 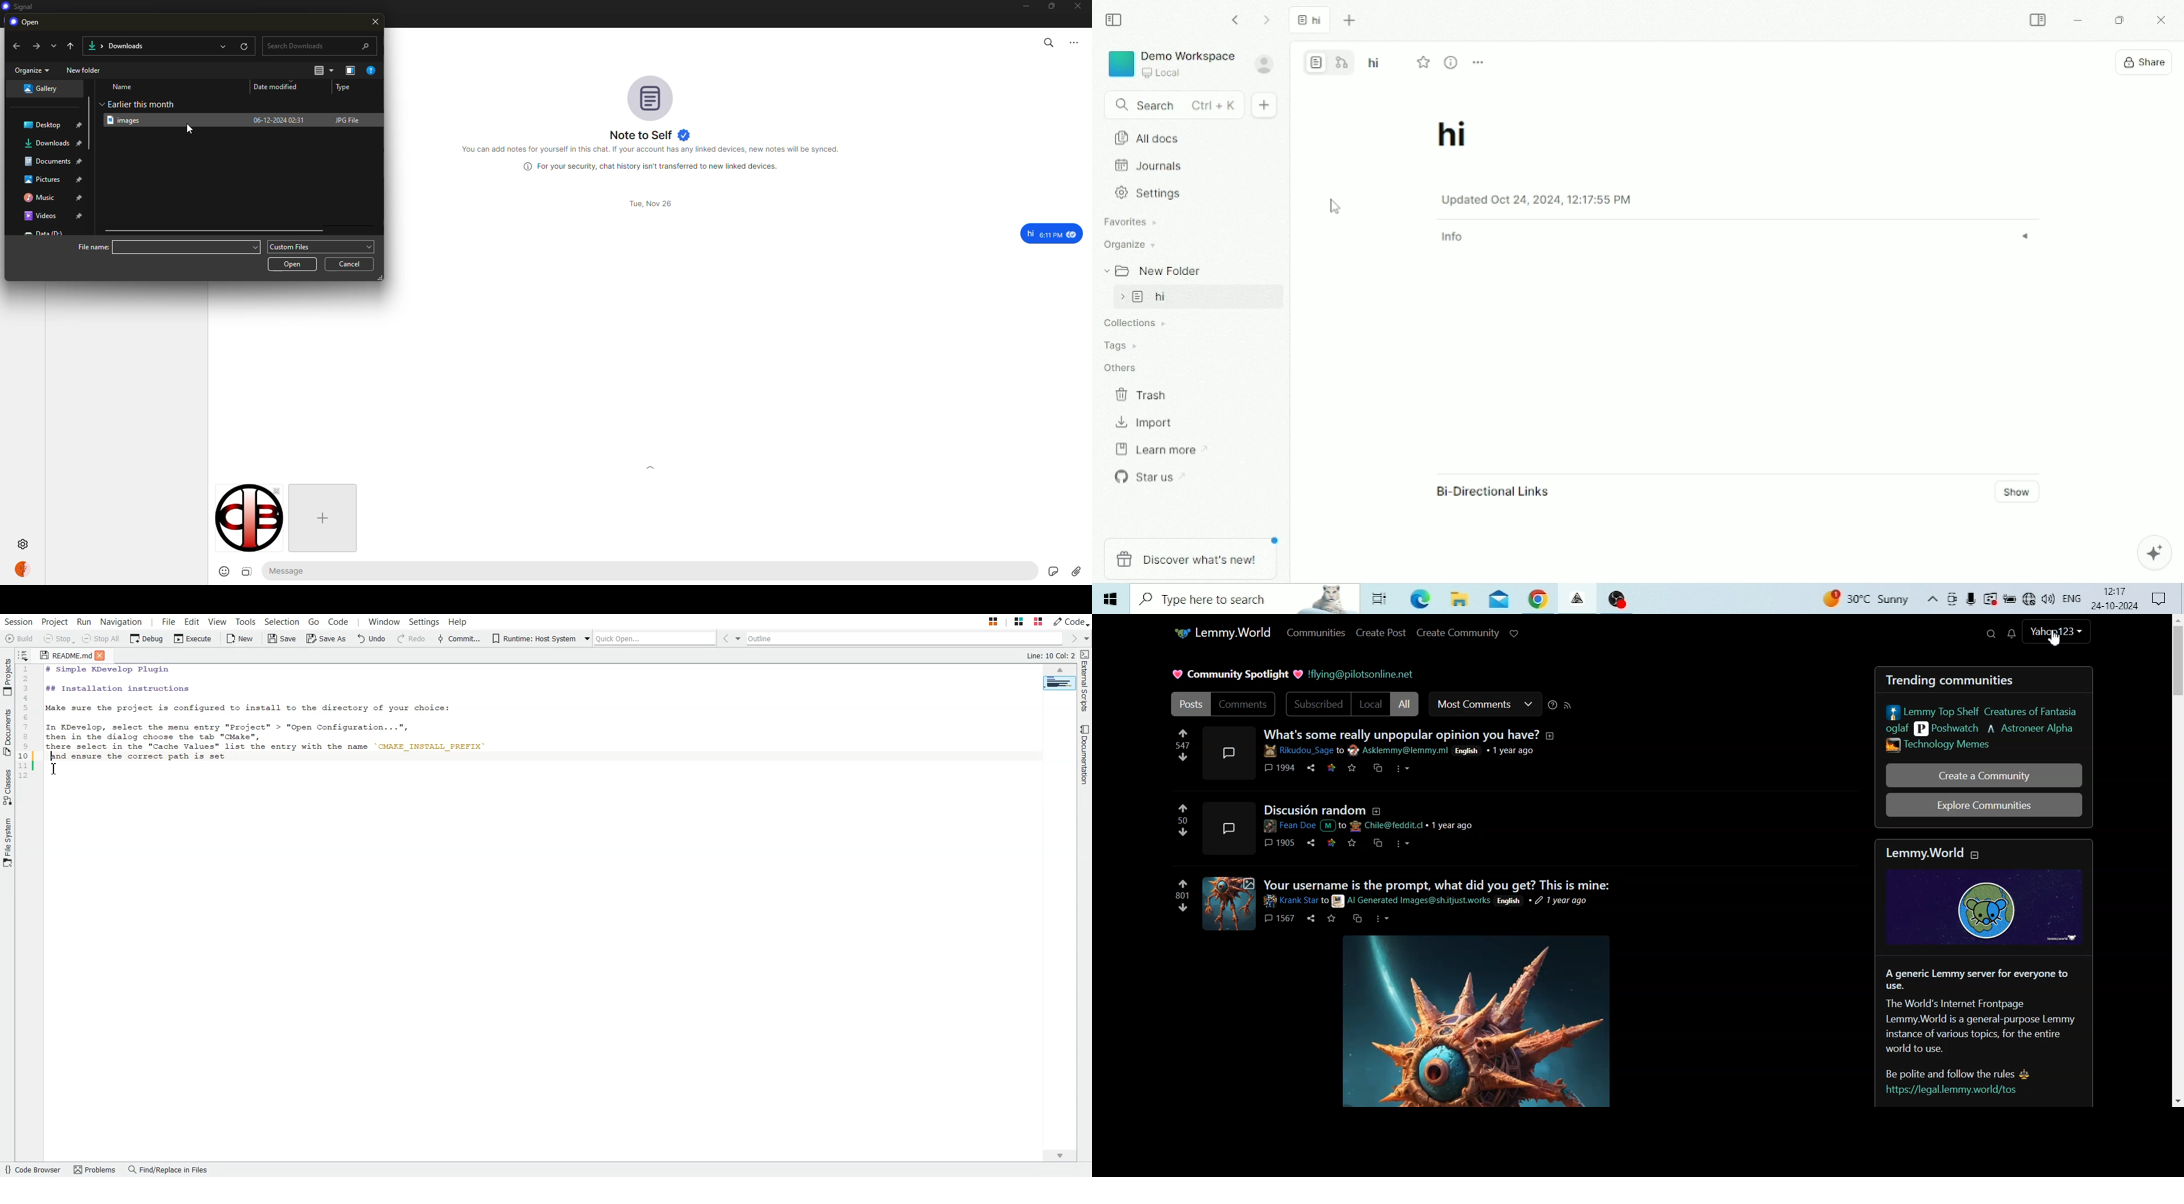 I want to click on Documentation, so click(x=1085, y=755).